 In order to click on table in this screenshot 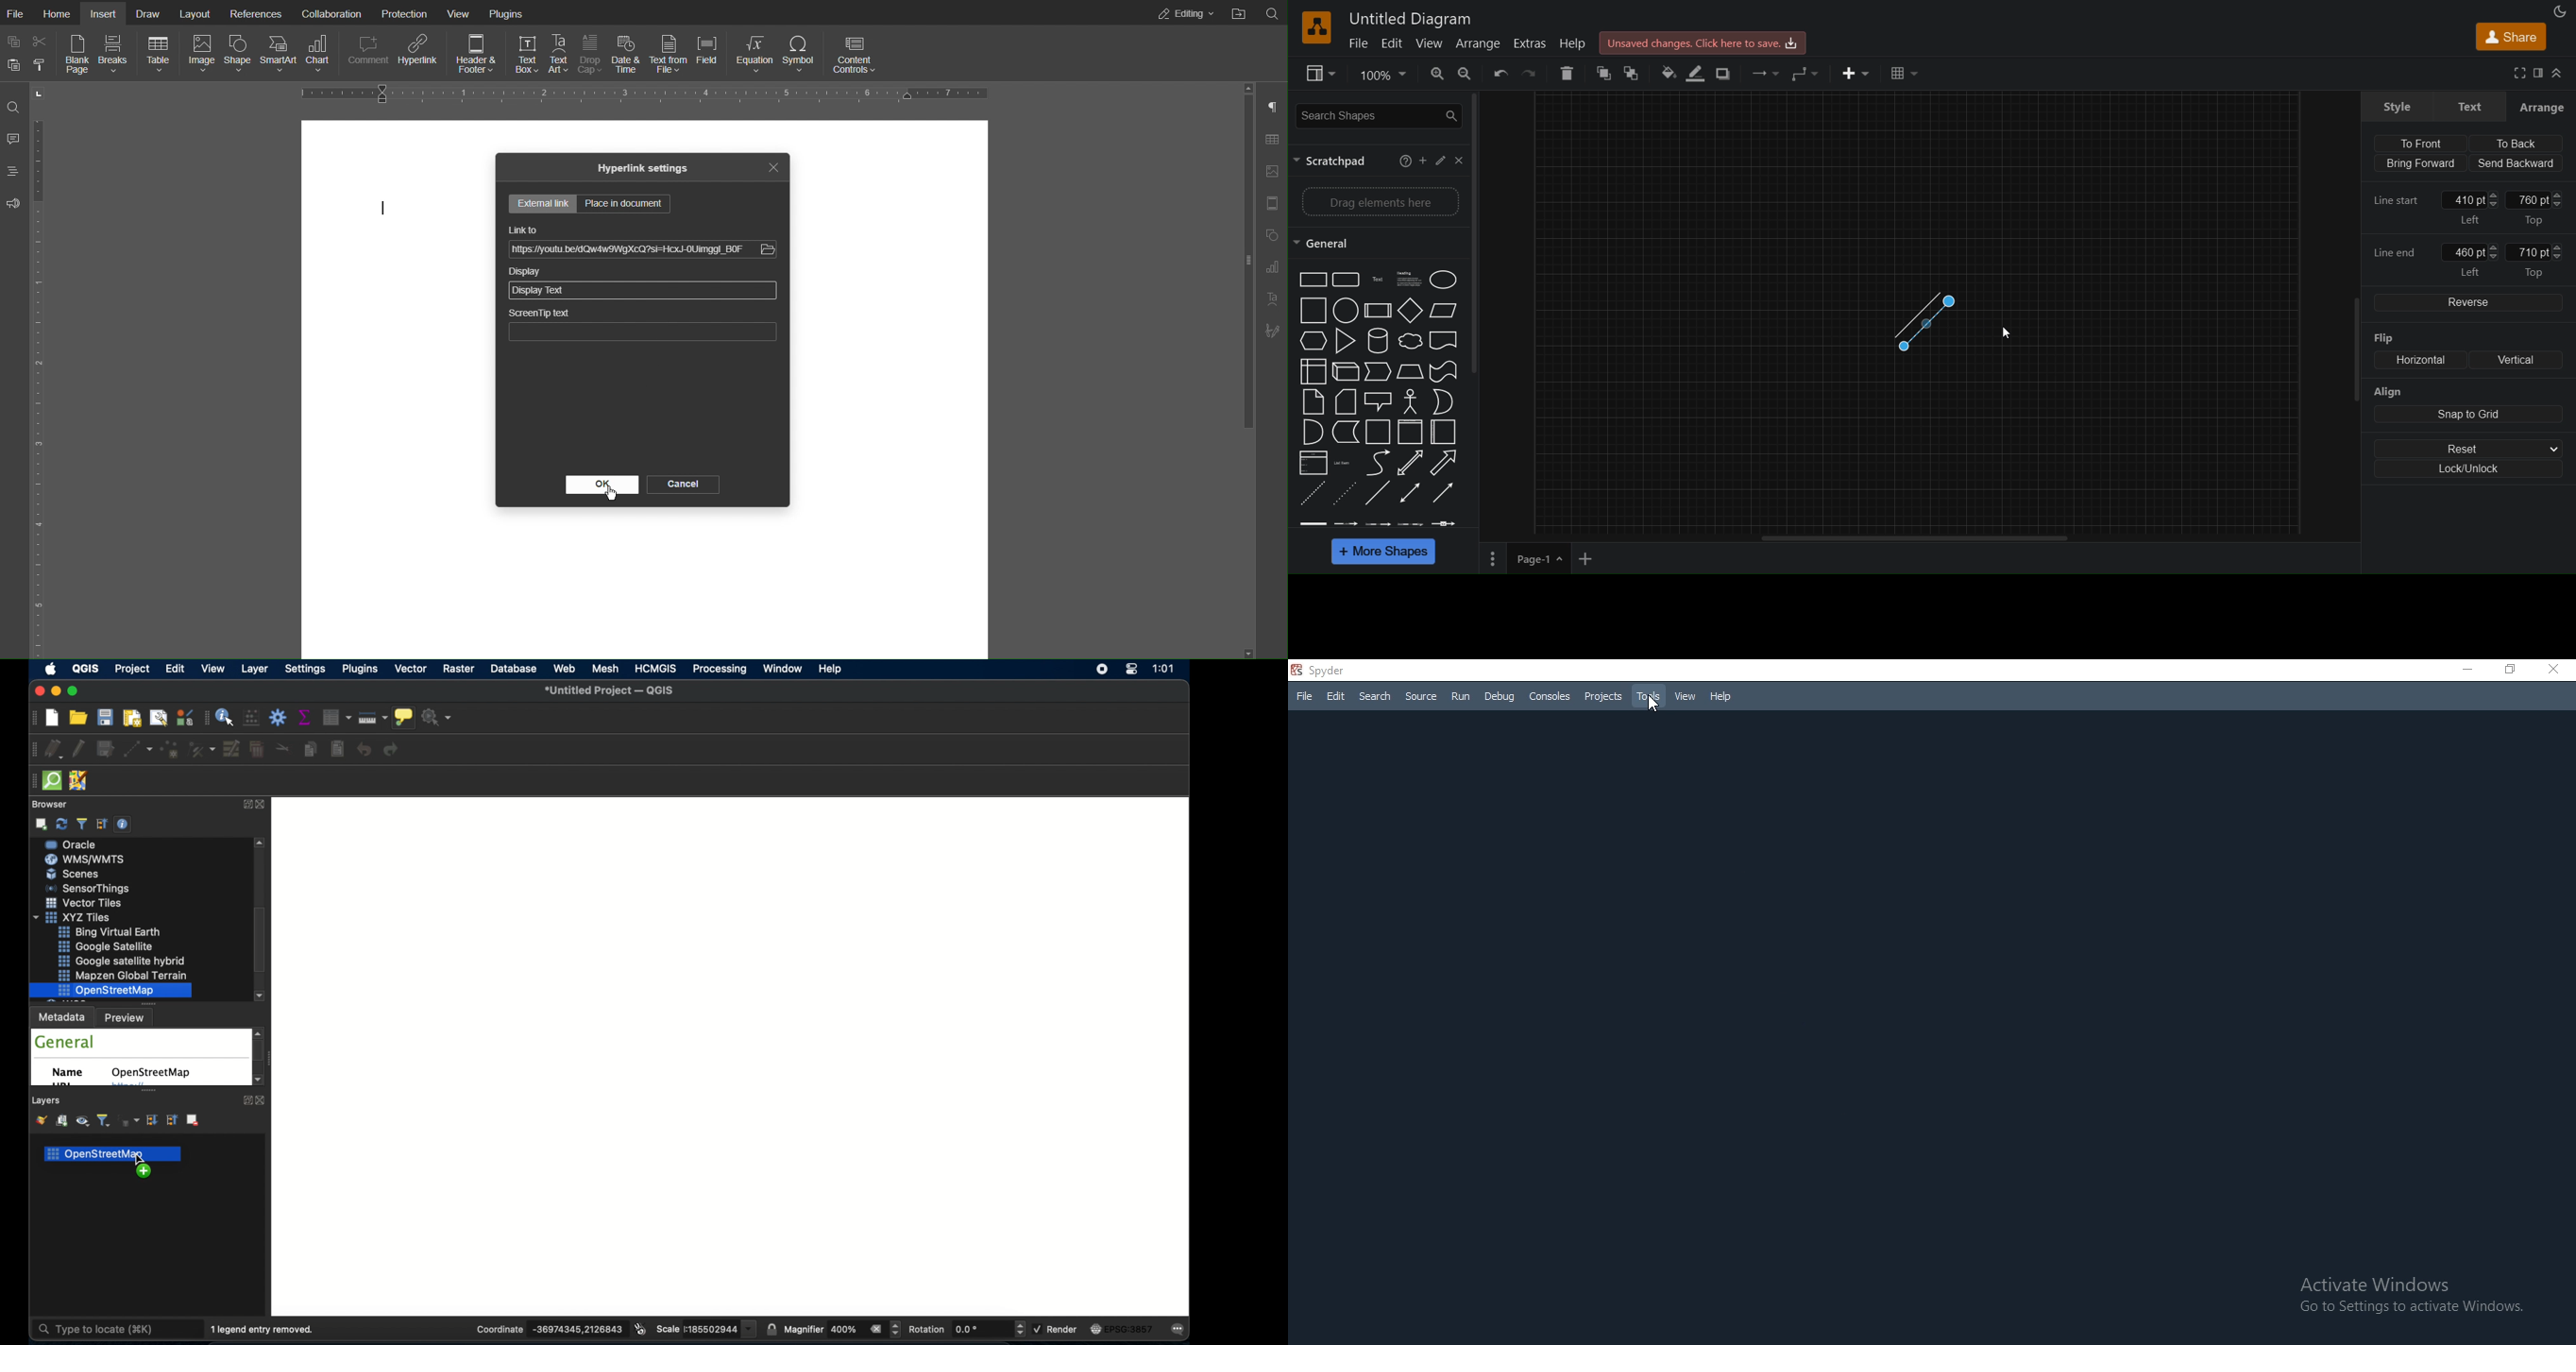, I will do `click(1909, 74)`.